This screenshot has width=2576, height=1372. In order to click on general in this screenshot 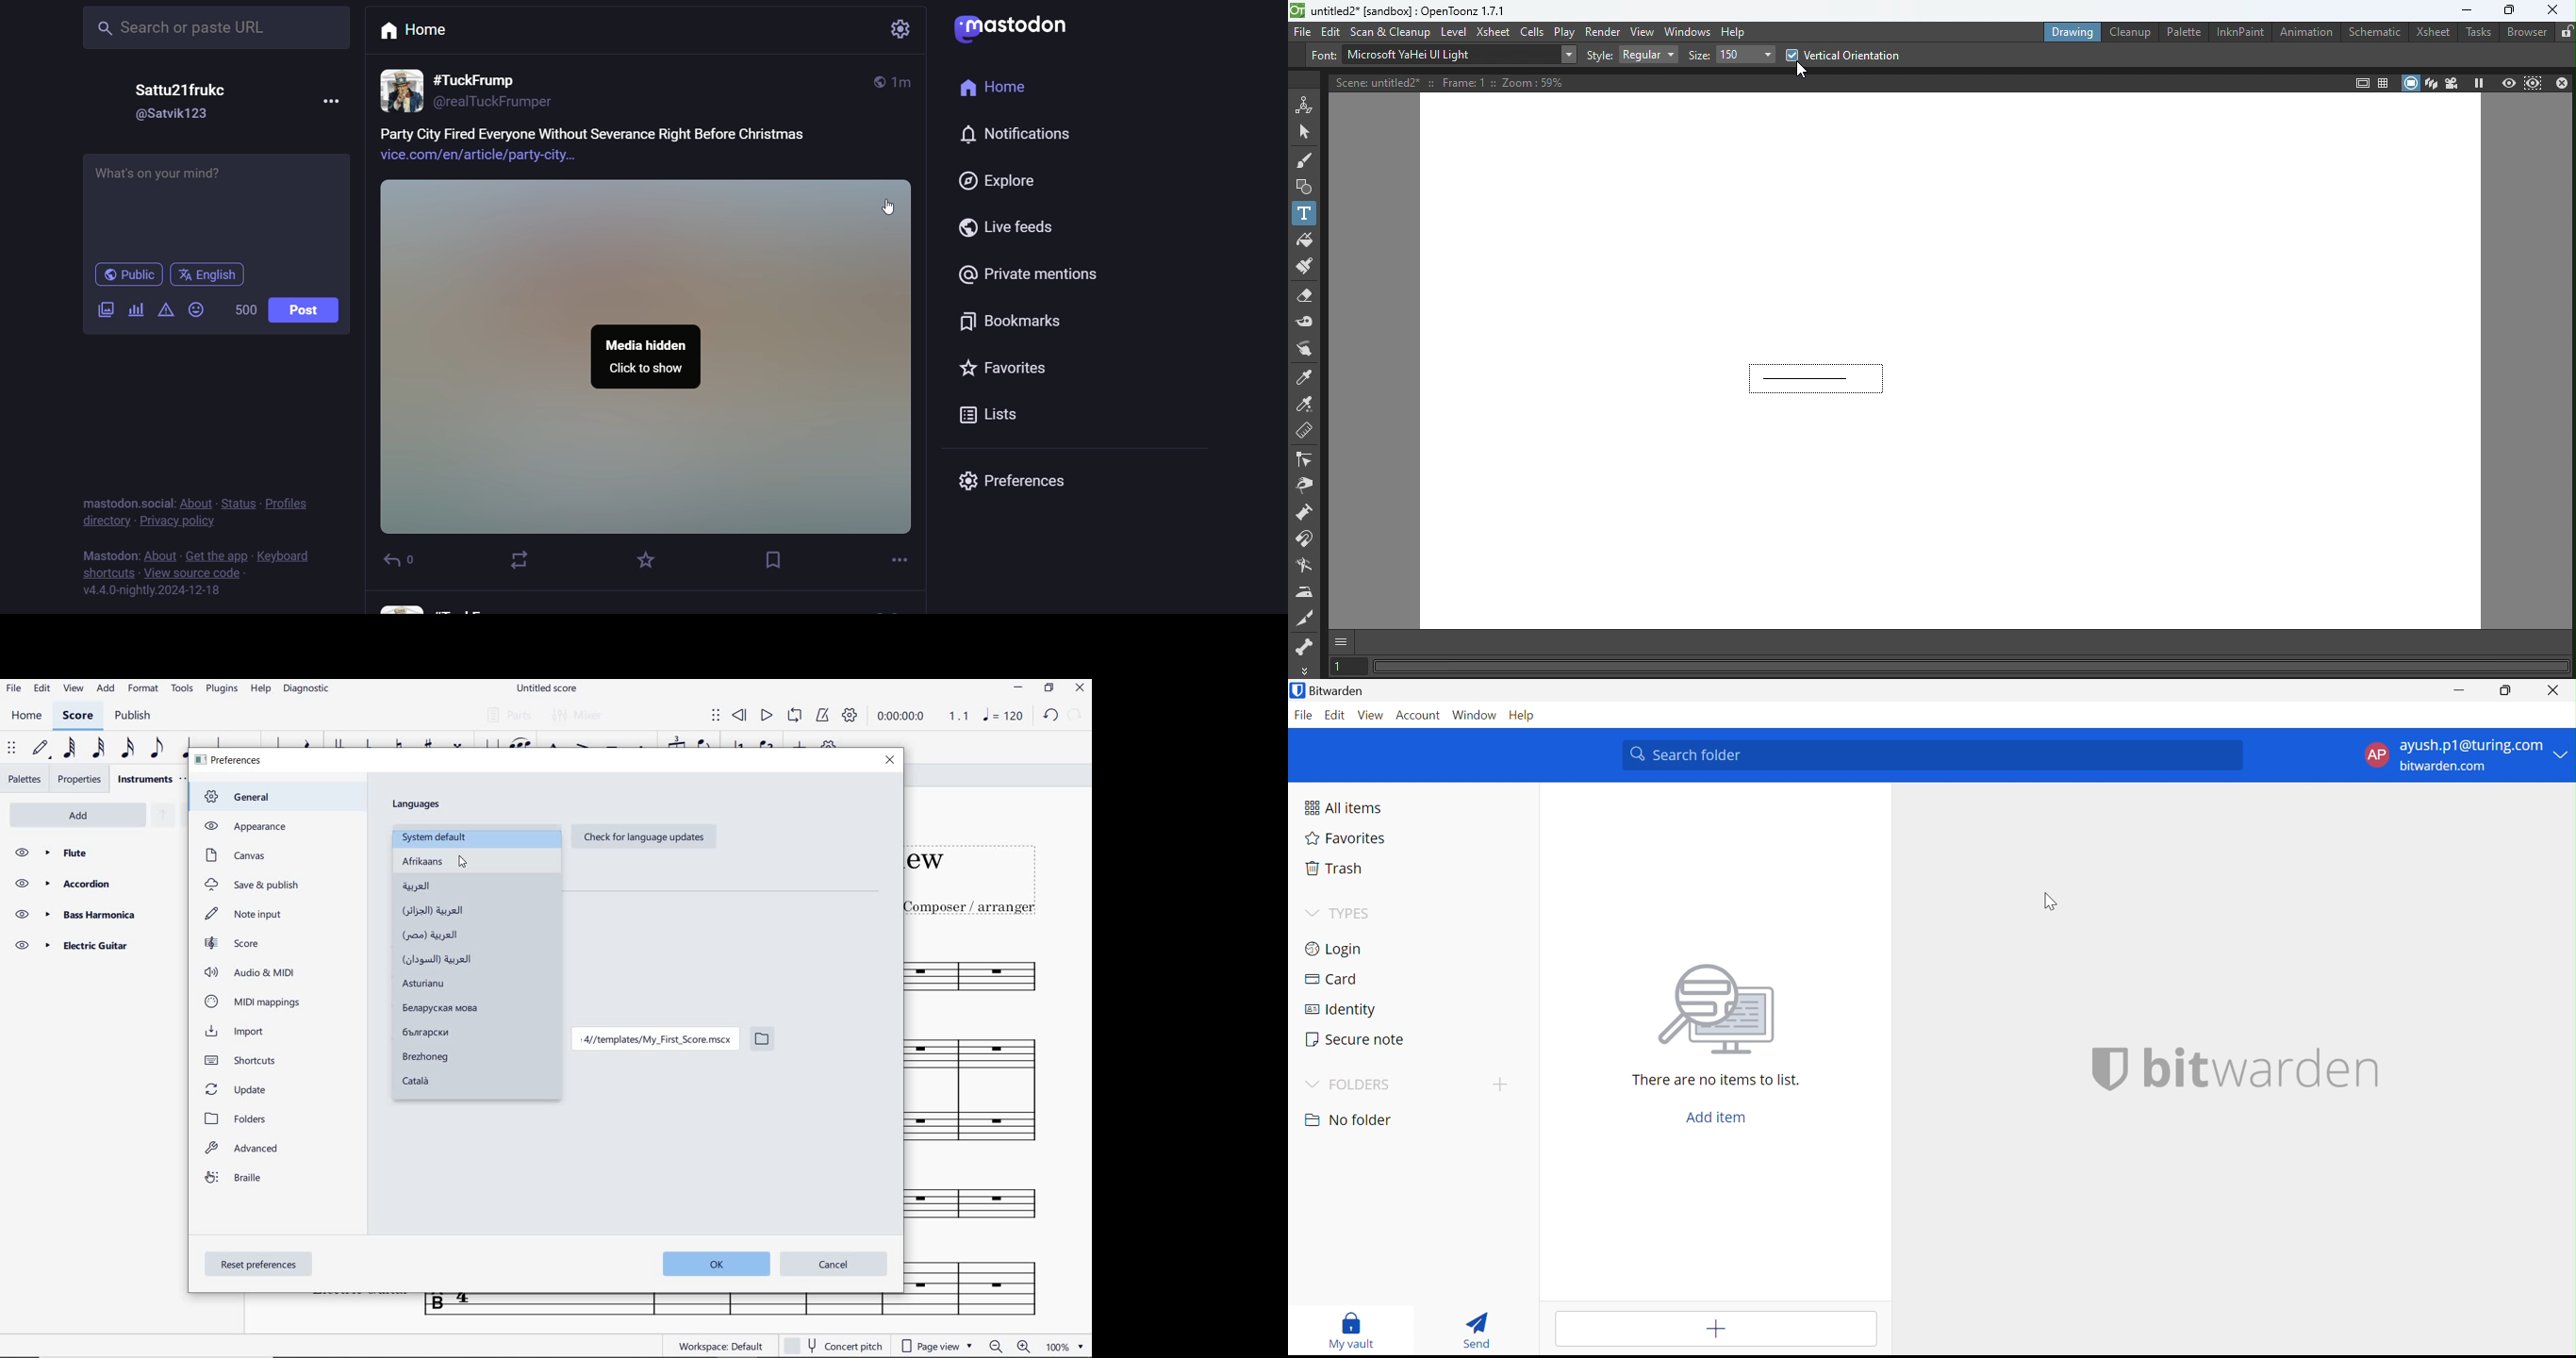, I will do `click(245, 798)`.